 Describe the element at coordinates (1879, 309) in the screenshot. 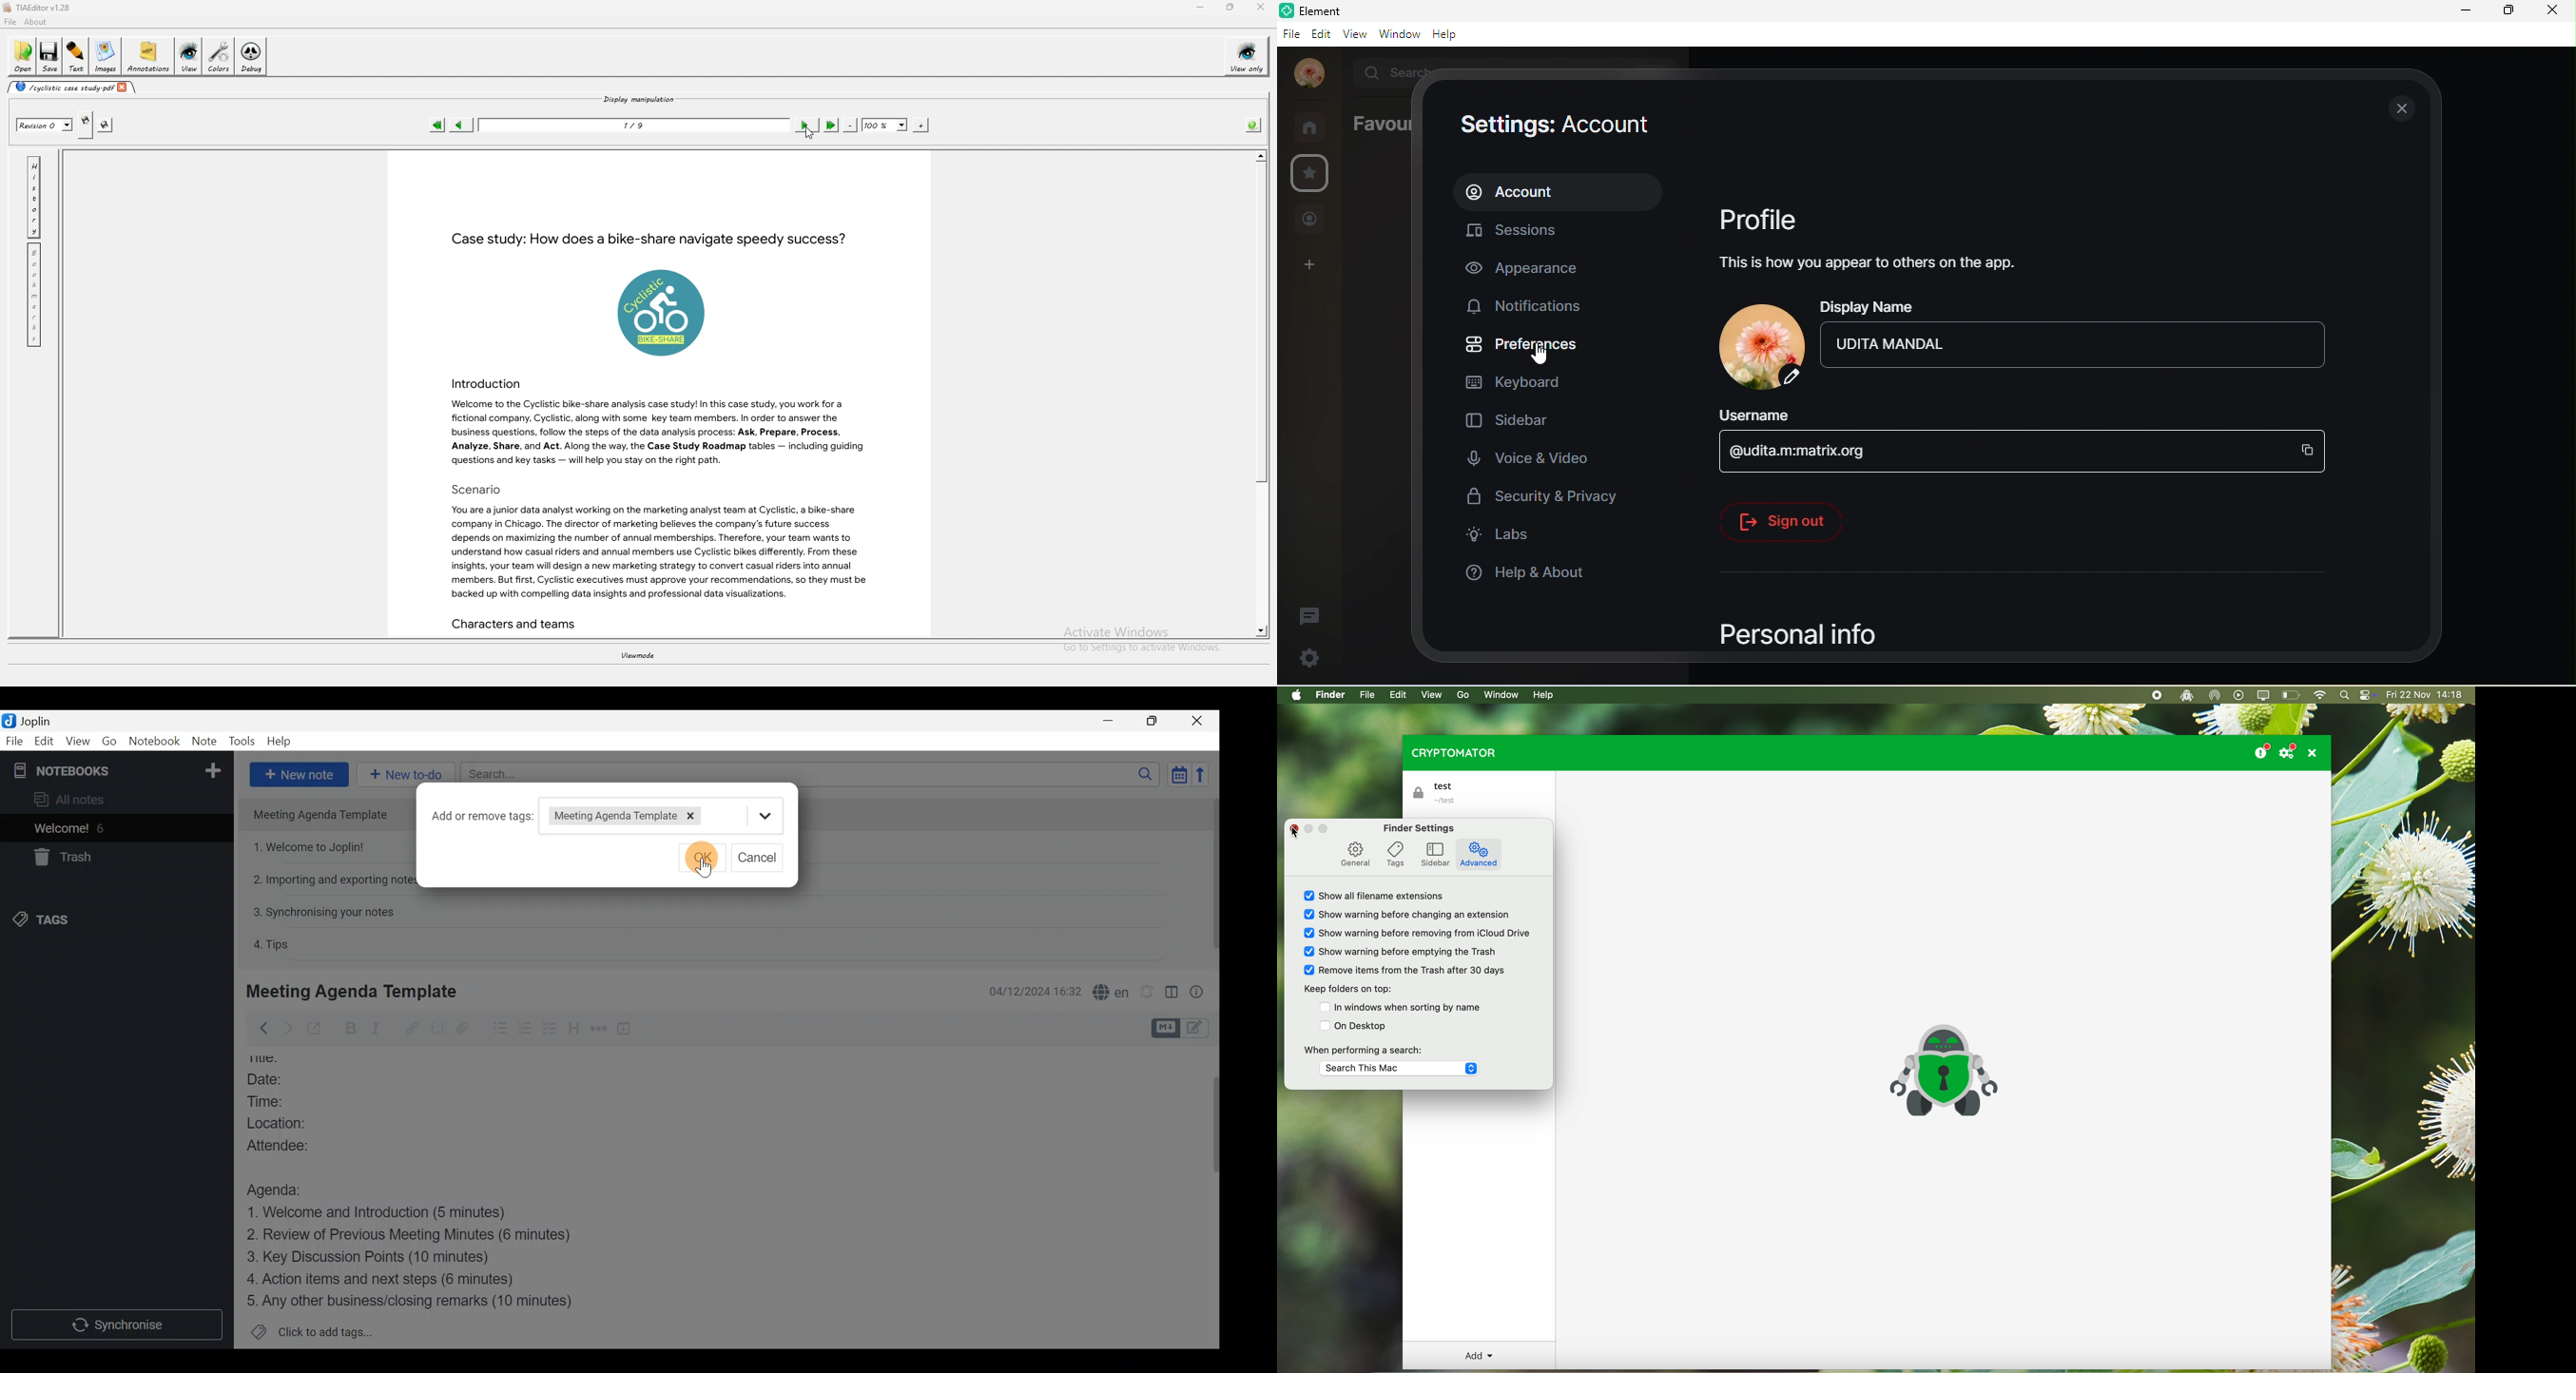

I see `display name` at that location.